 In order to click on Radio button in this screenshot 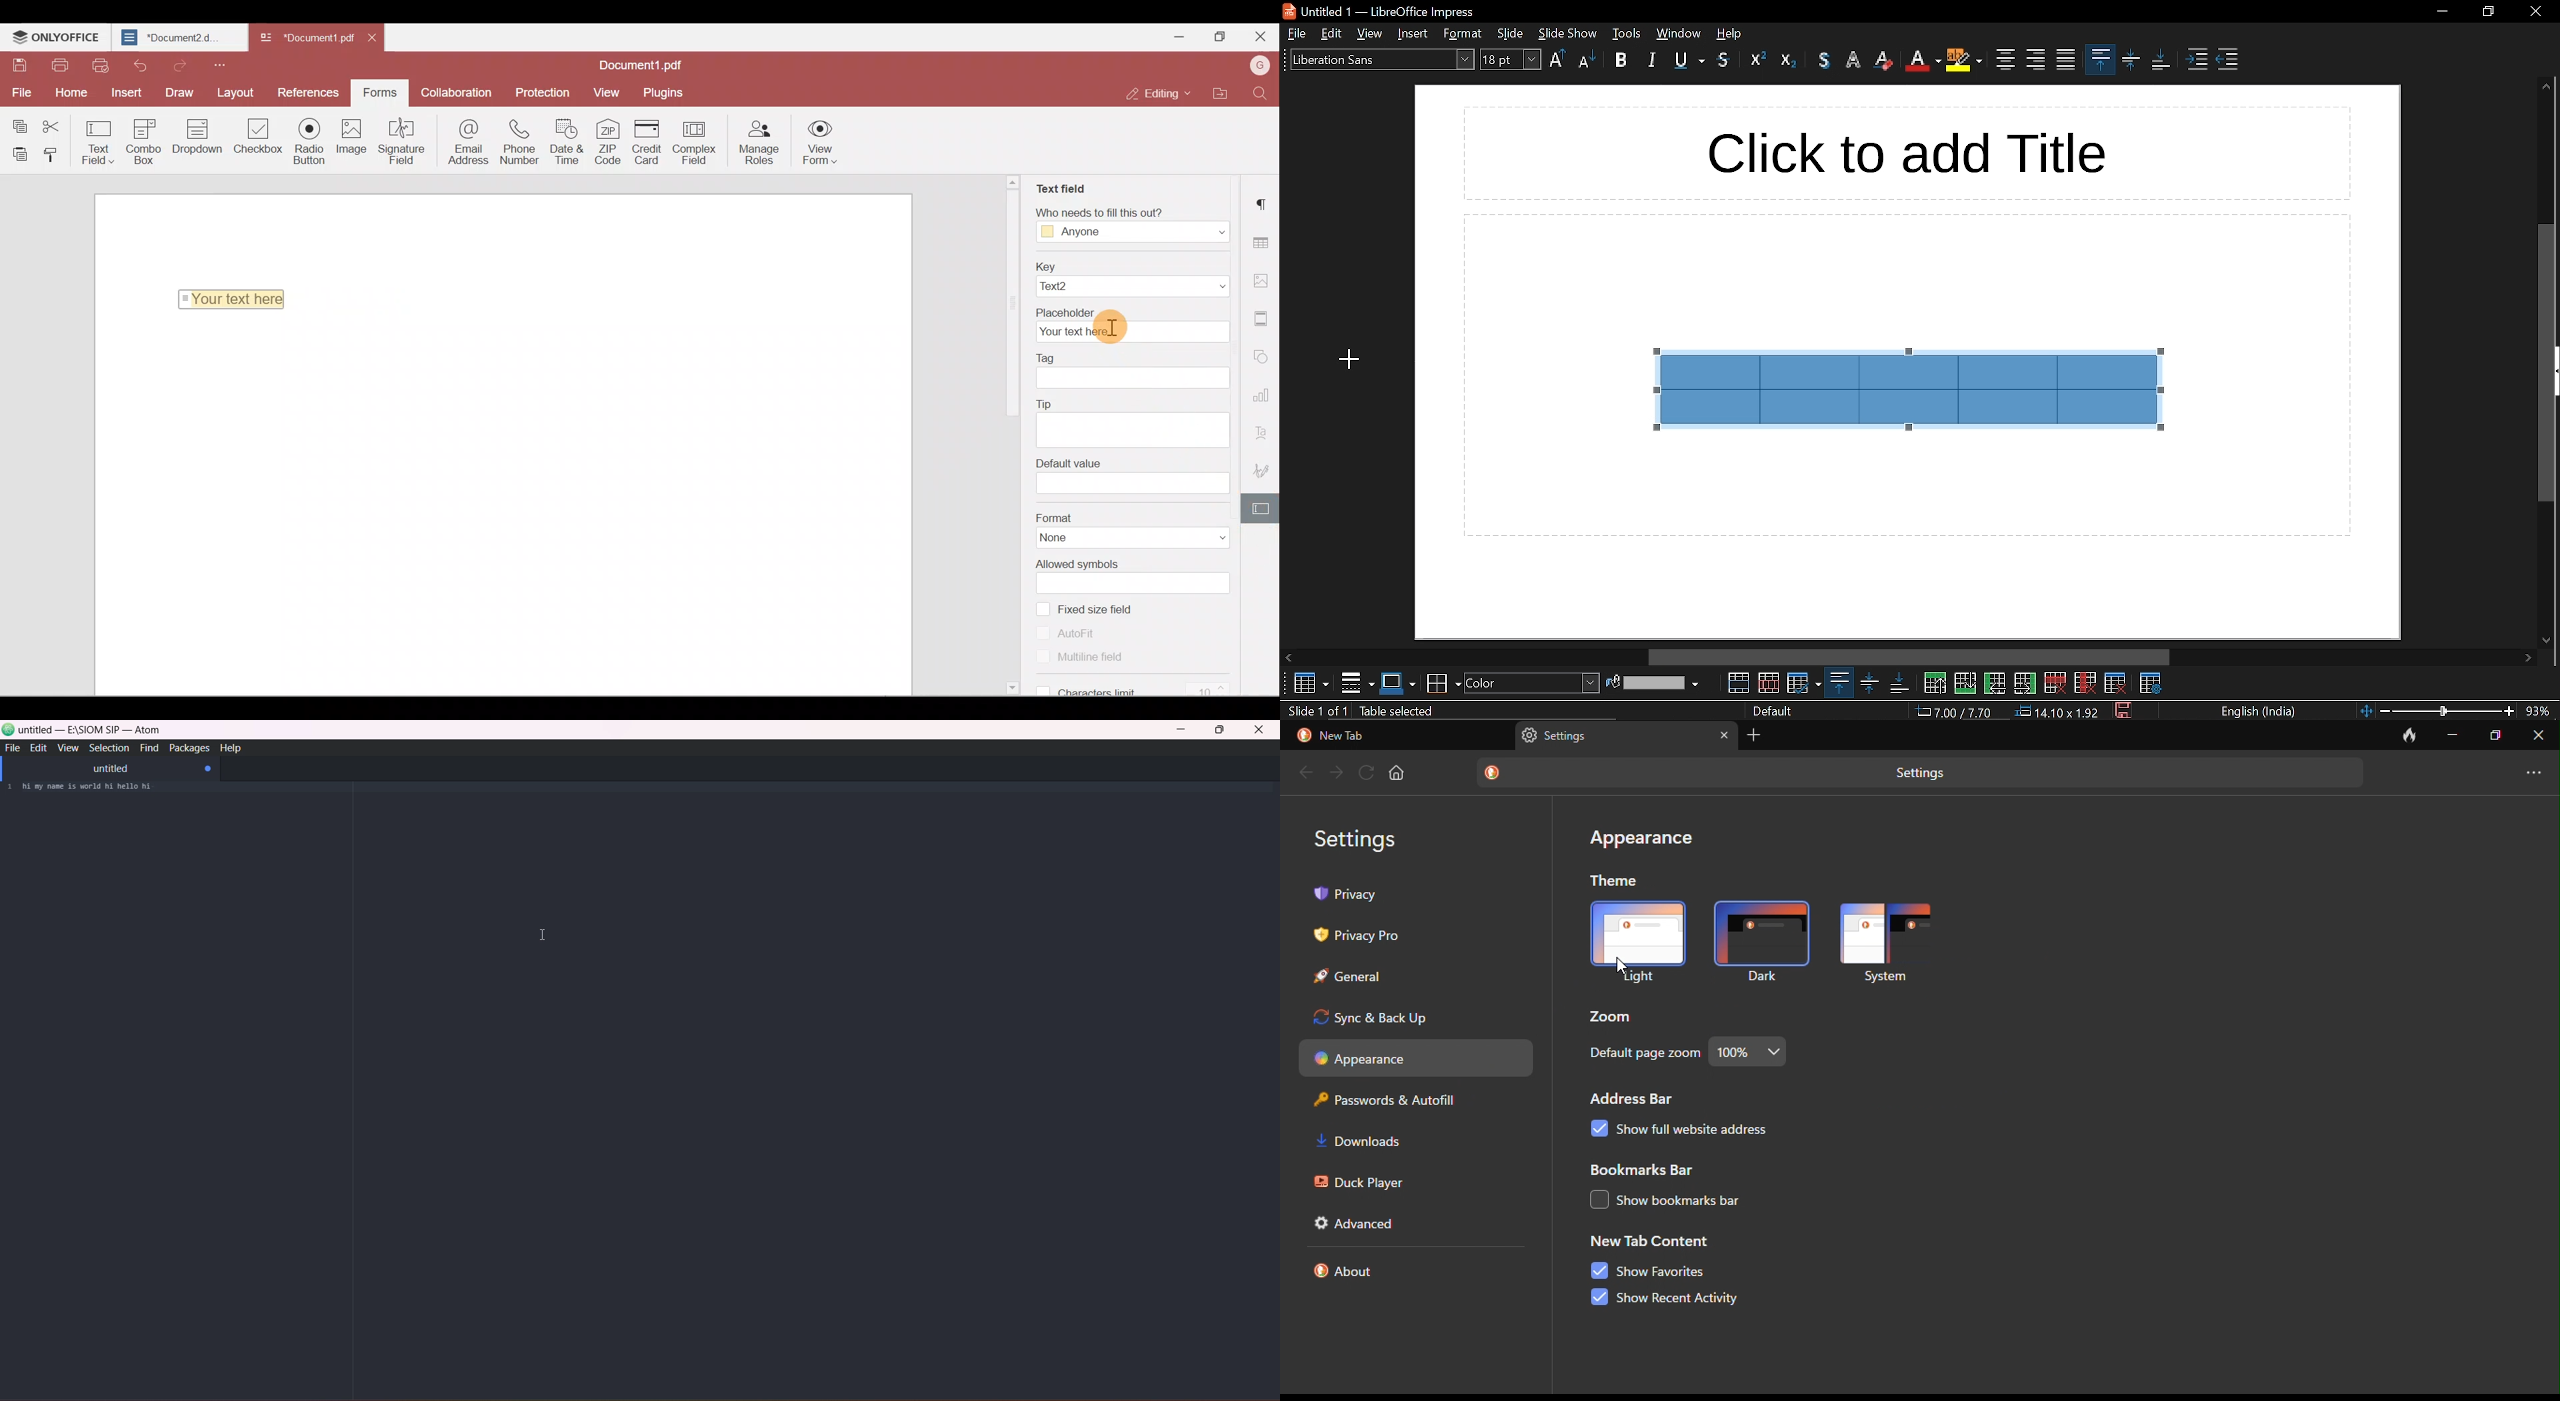, I will do `click(311, 142)`.